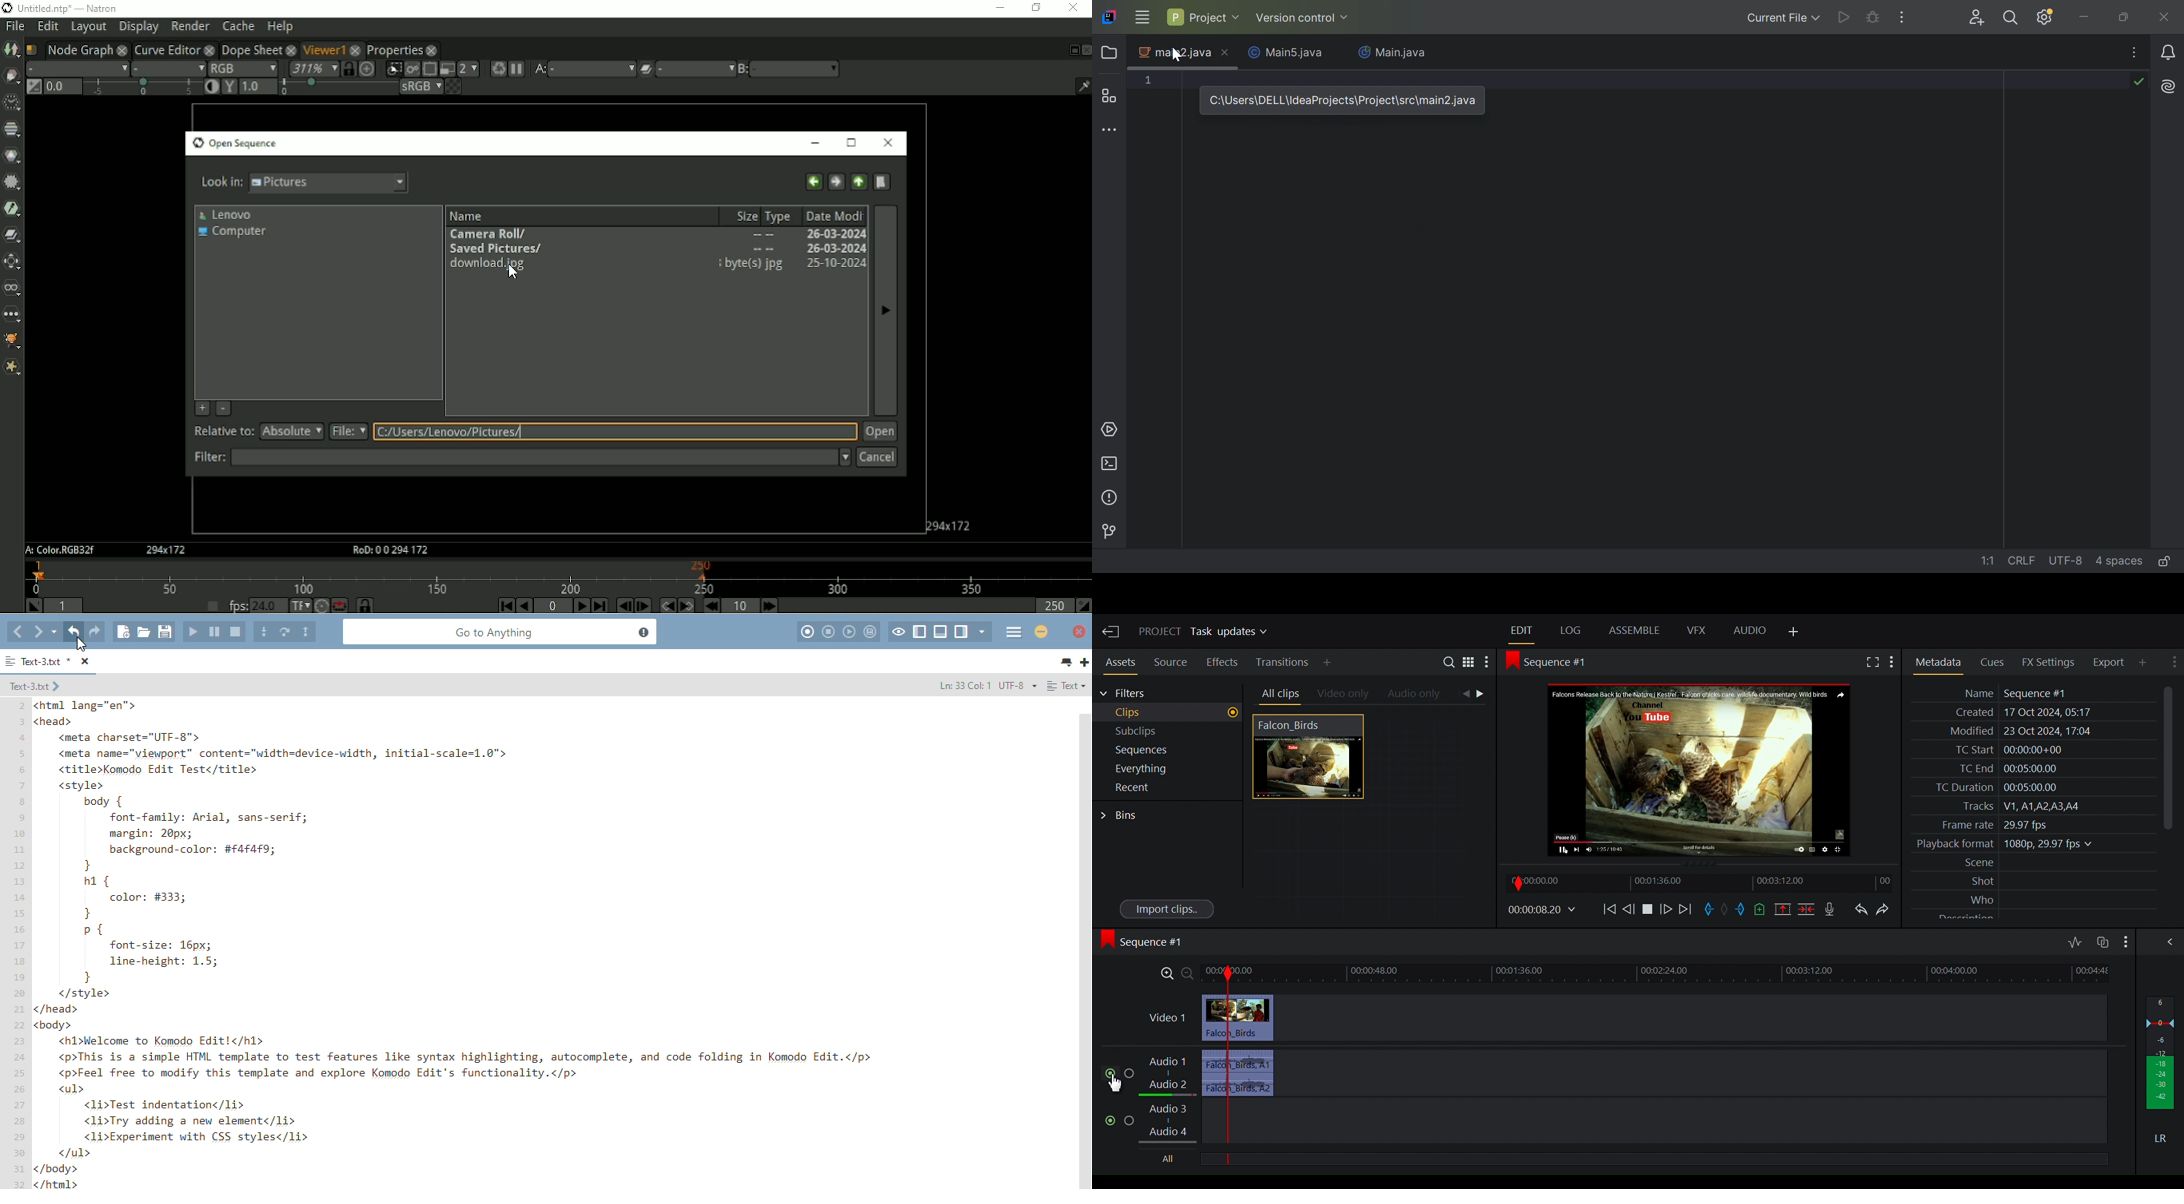 The height and width of the screenshot is (1204, 2184). What do you see at coordinates (2168, 757) in the screenshot?
I see `Vertical Scroll bar` at bounding box center [2168, 757].